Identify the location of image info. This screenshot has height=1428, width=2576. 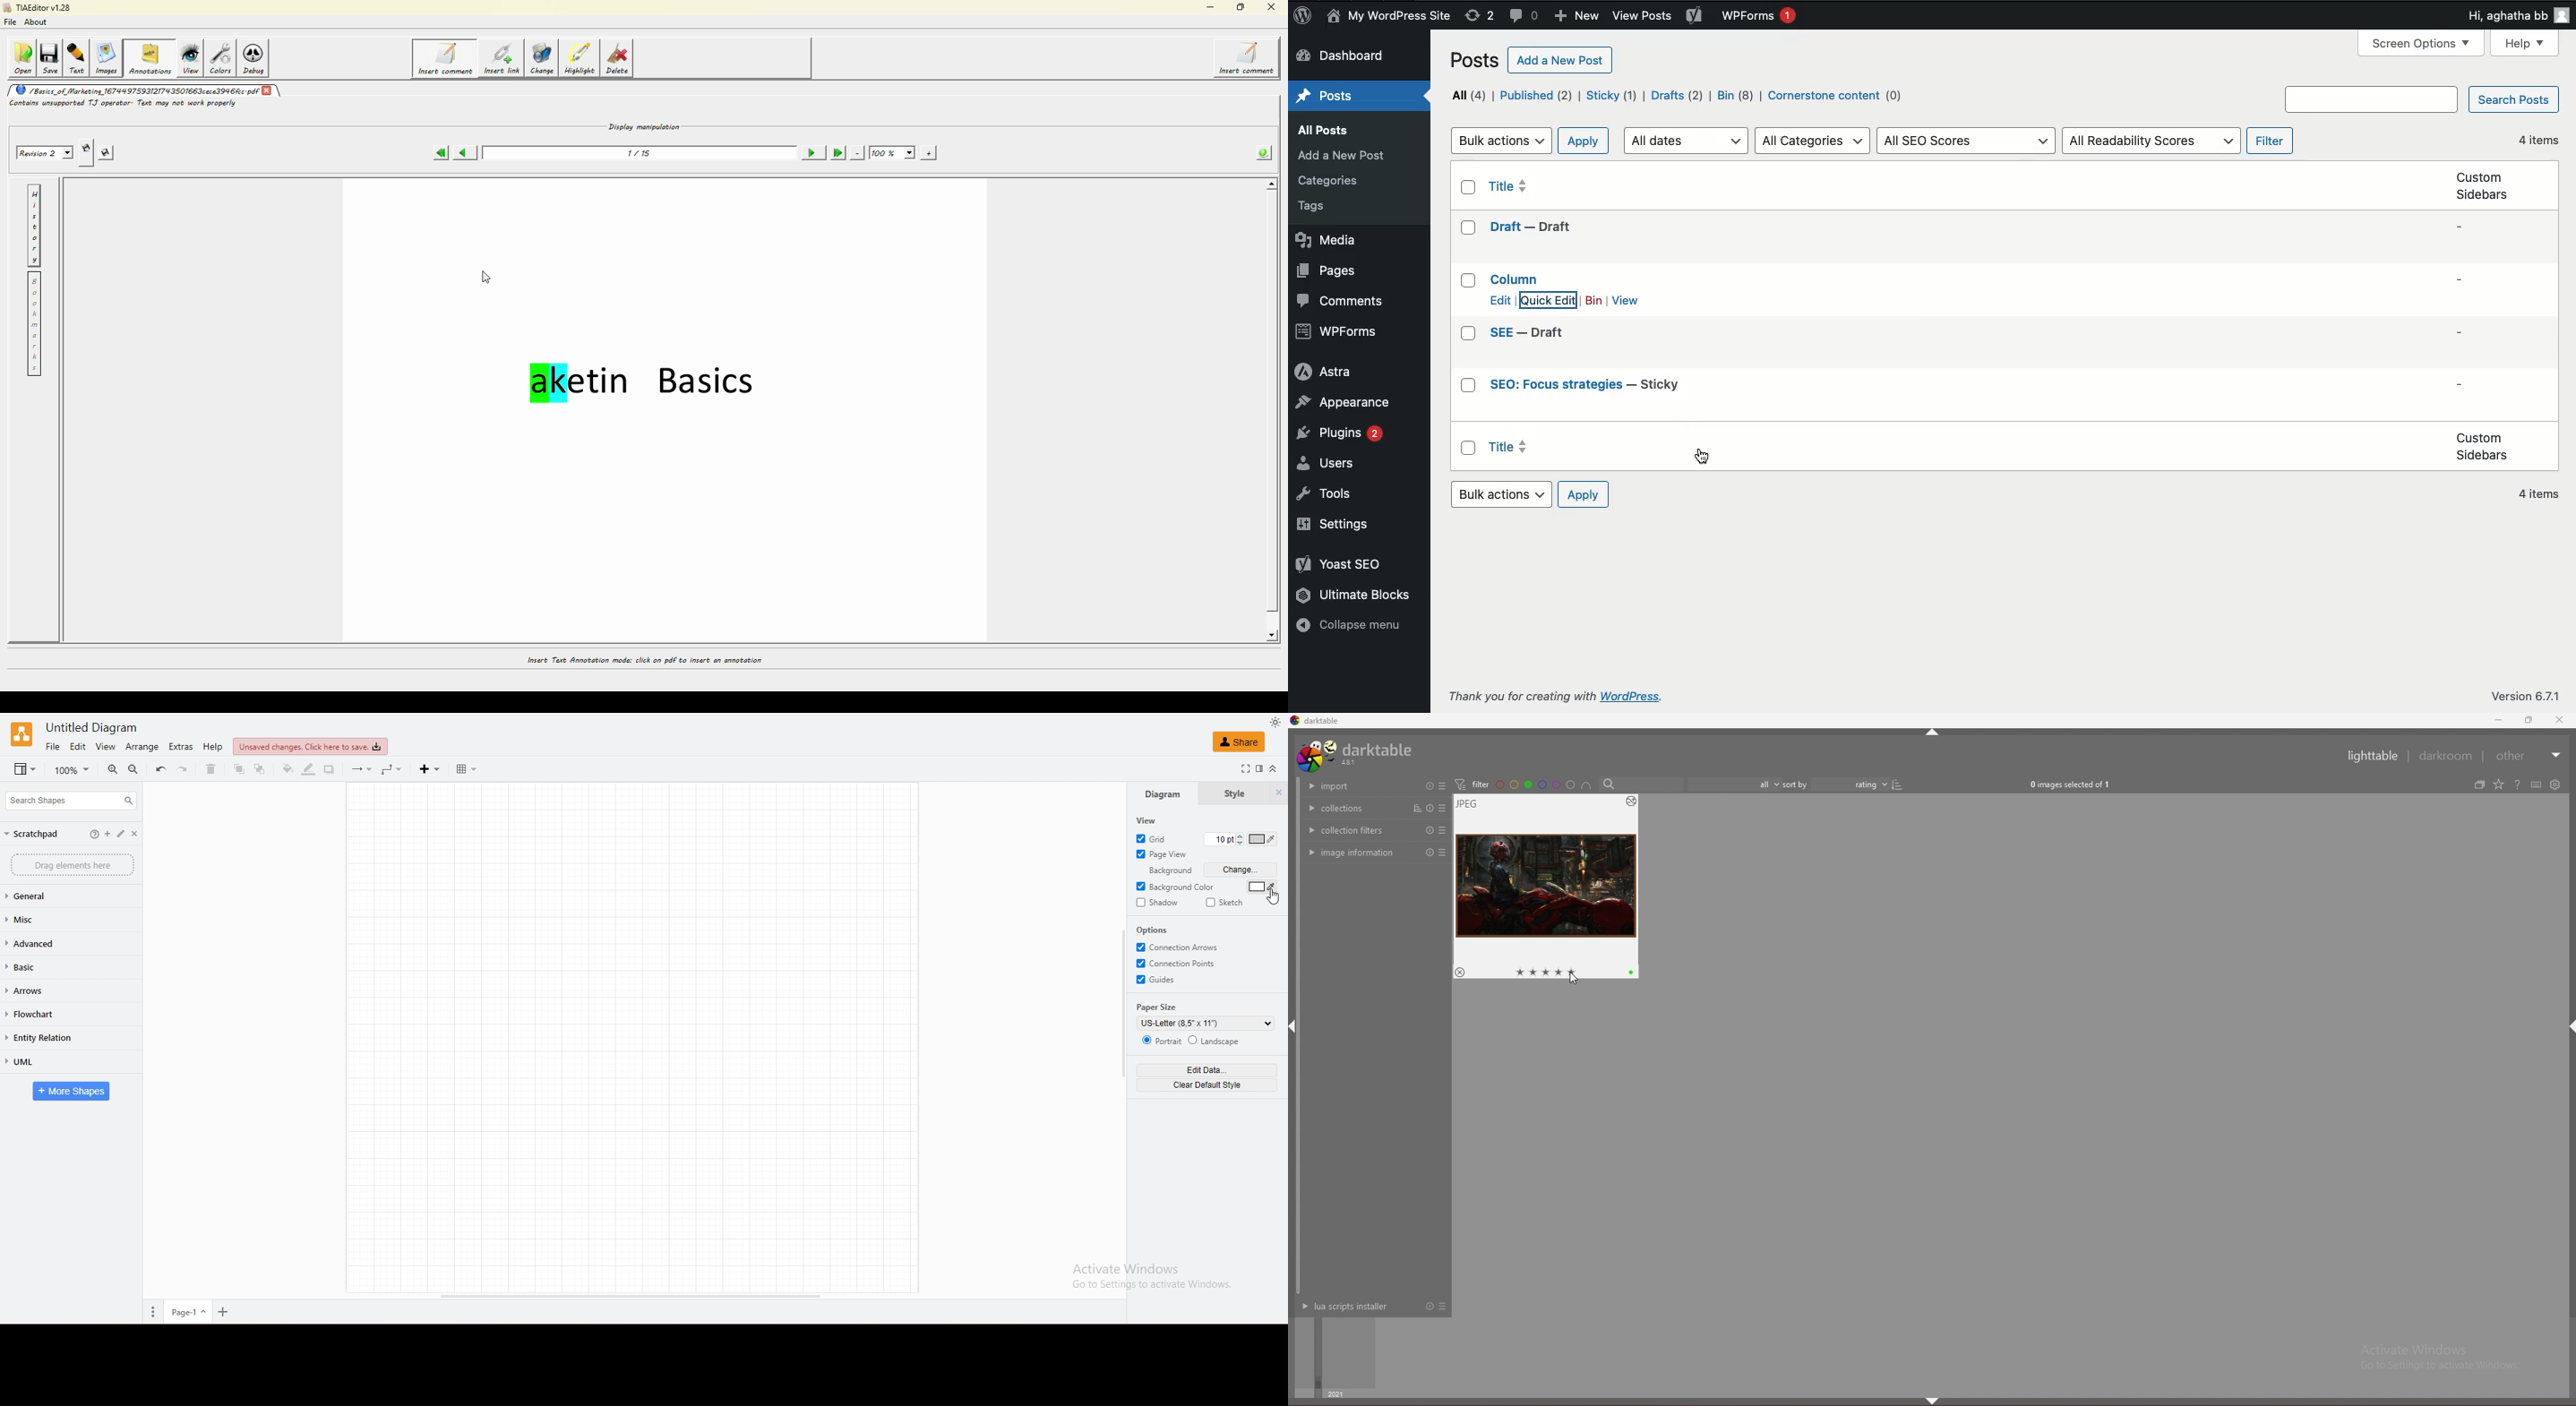
(1354, 853).